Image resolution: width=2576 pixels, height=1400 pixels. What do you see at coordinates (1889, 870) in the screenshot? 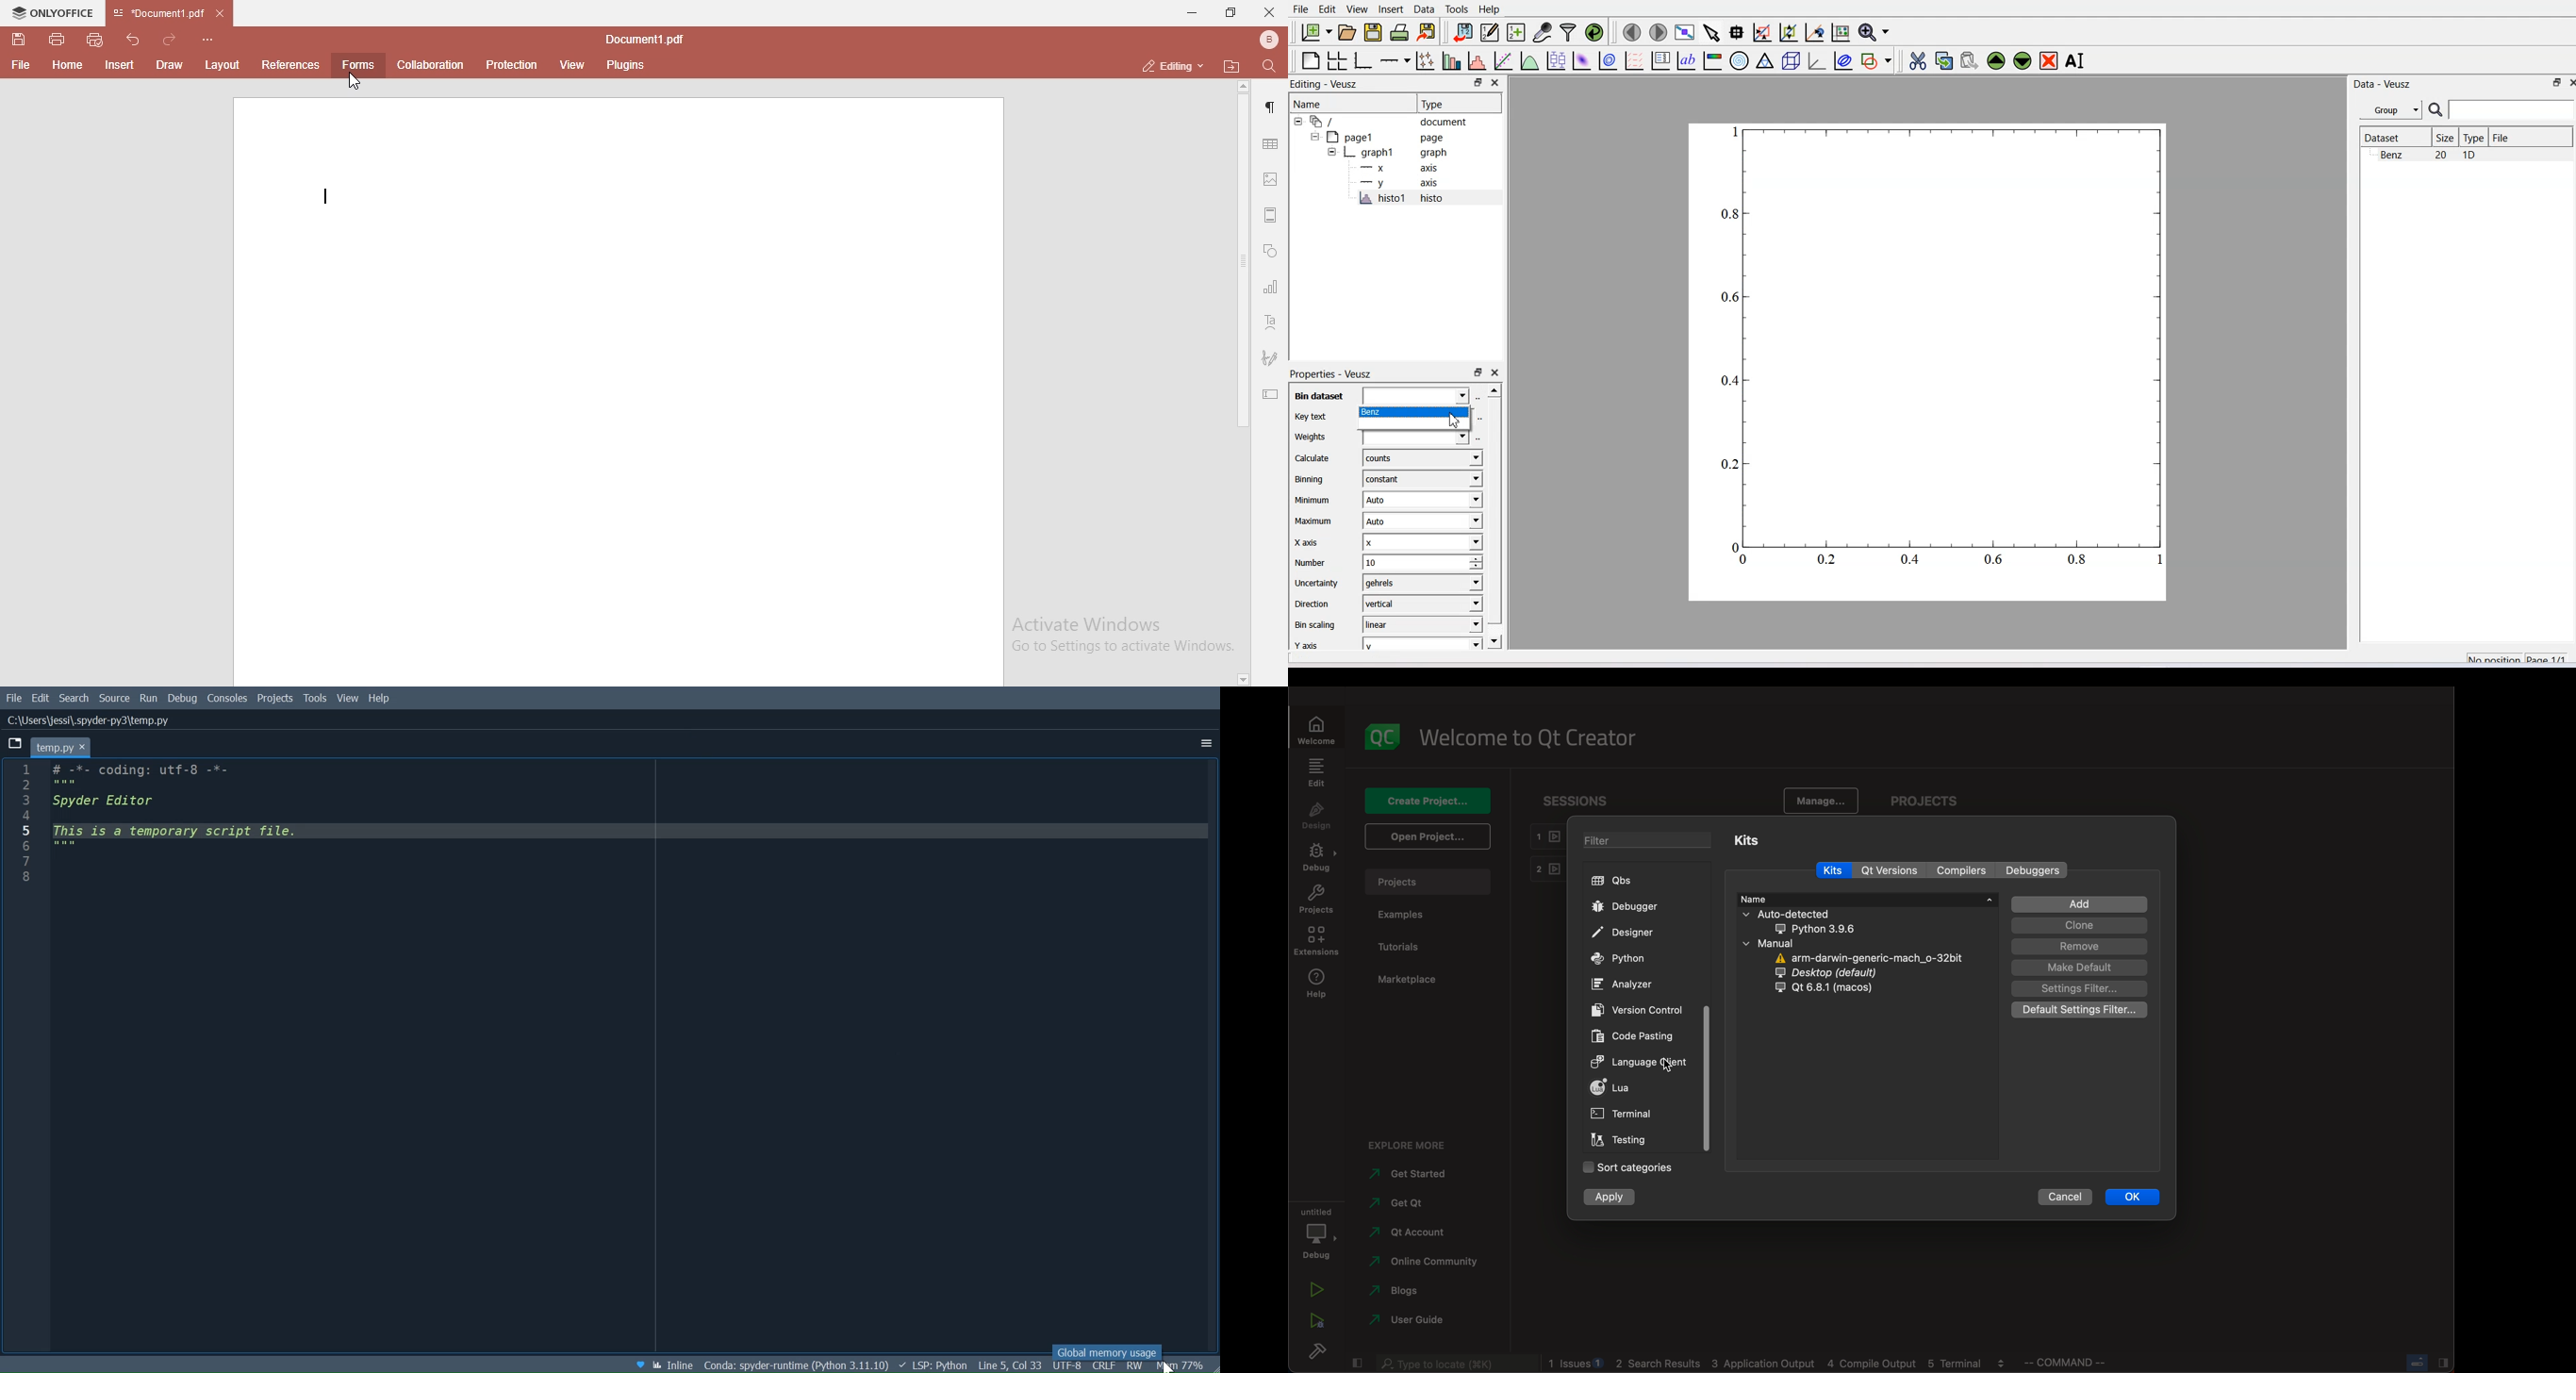
I see `qt` at bounding box center [1889, 870].